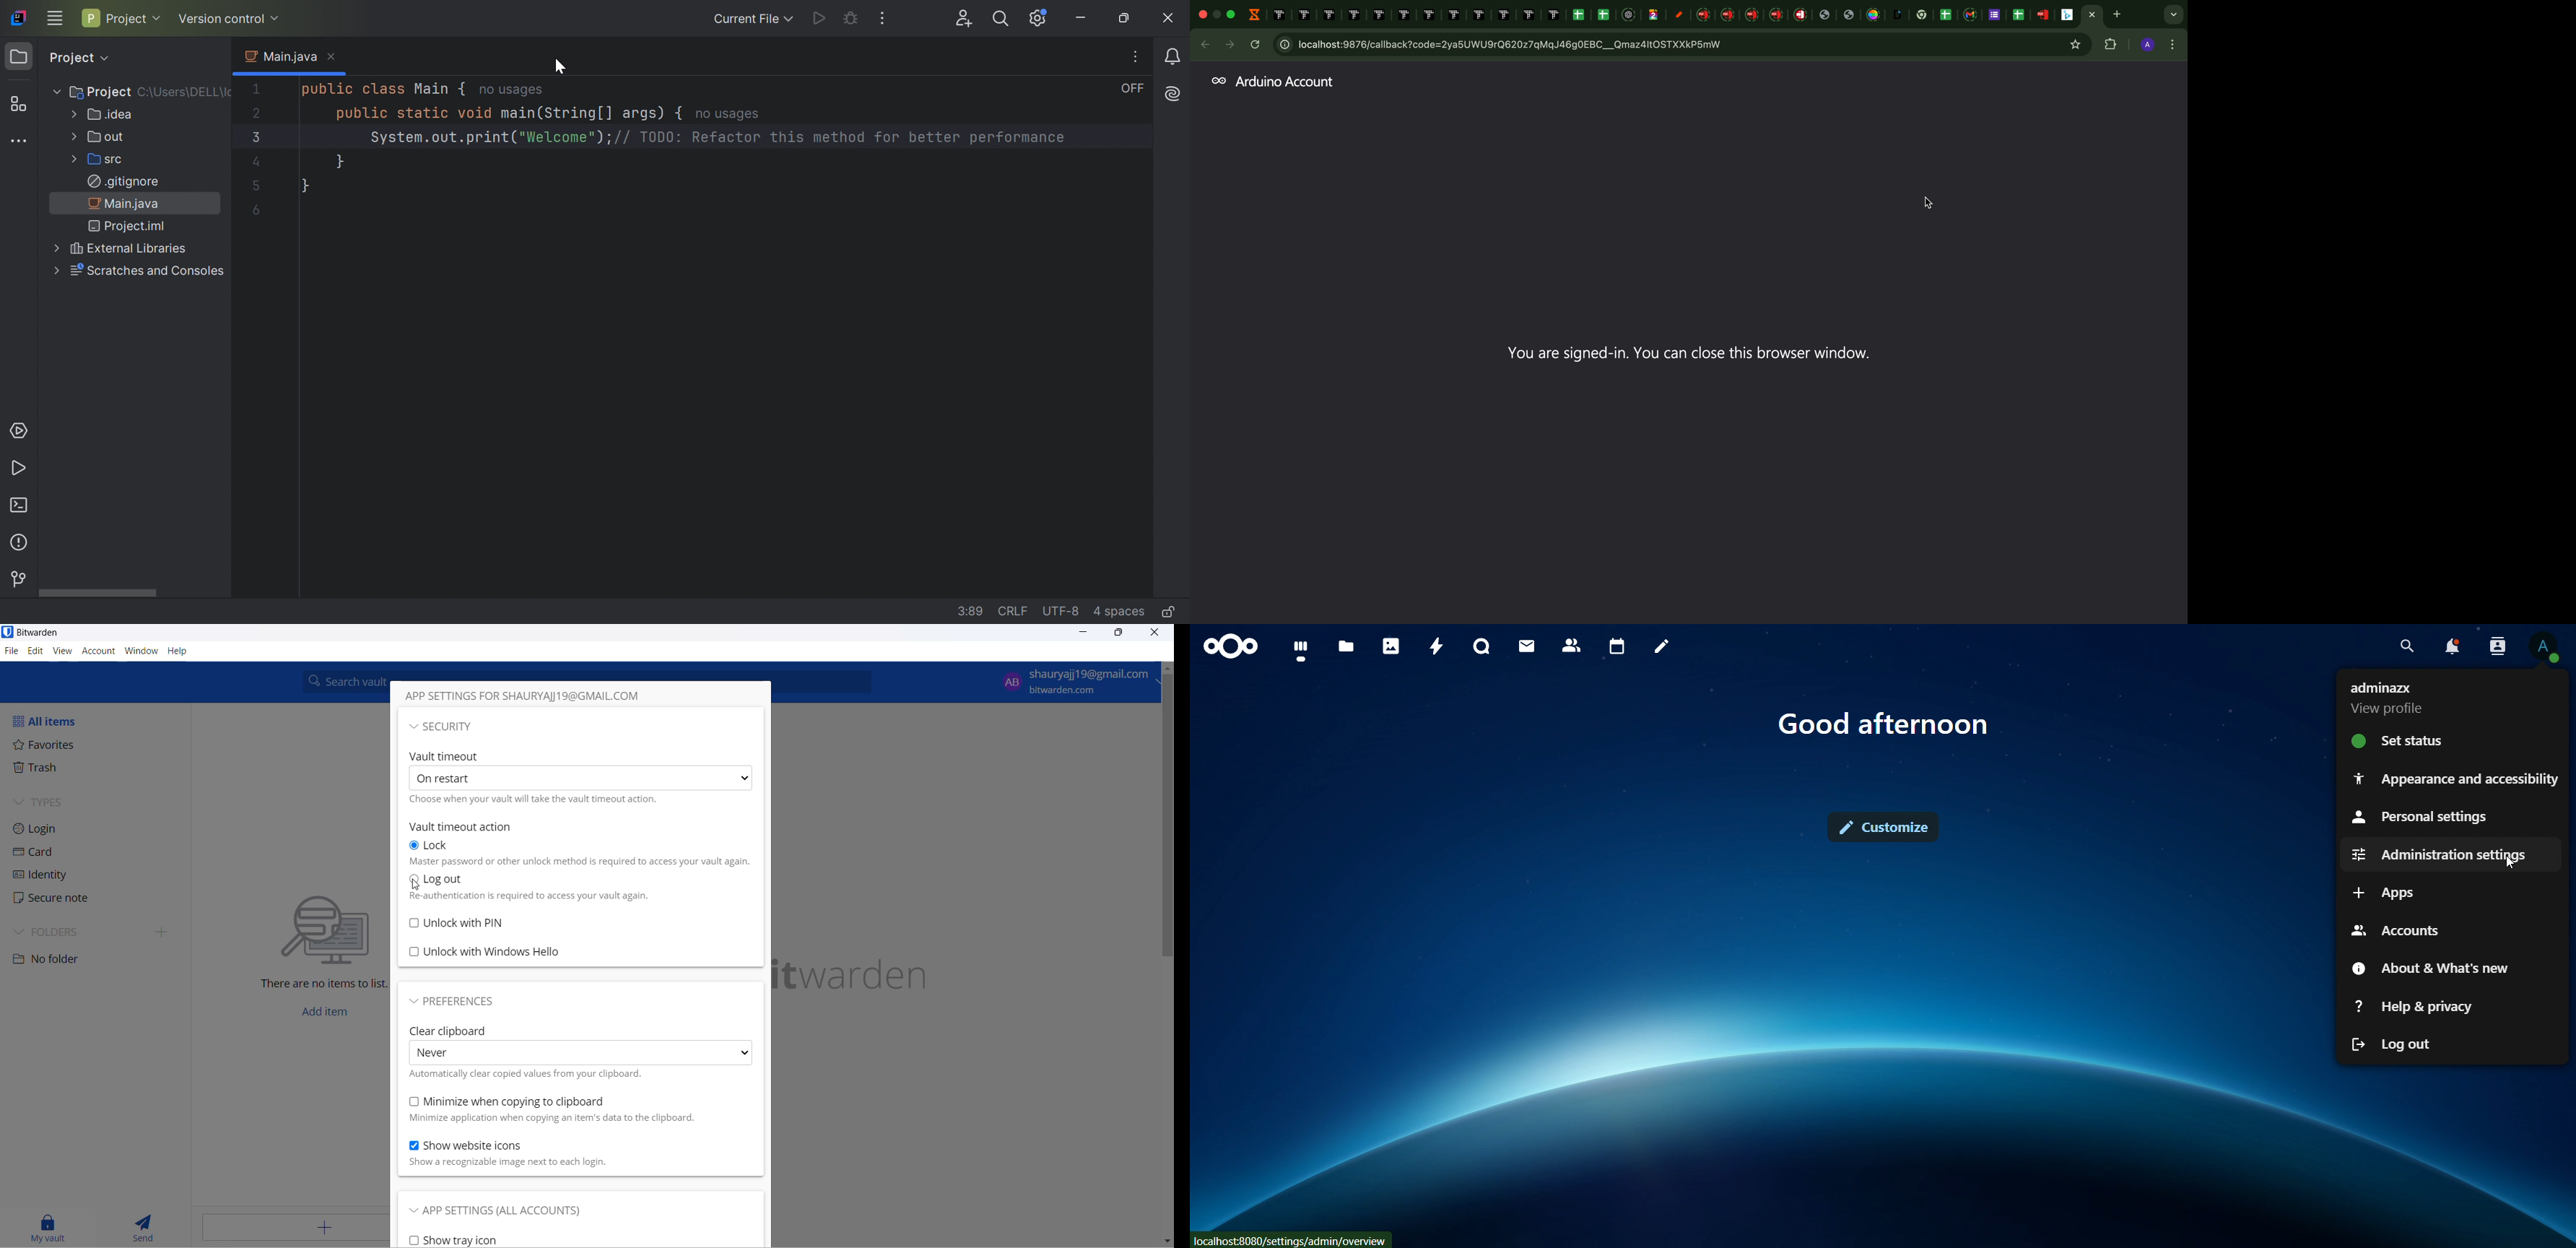  Describe the element at coordinates (2498, 647) in the screenshot. I see `search contacts` at that location.